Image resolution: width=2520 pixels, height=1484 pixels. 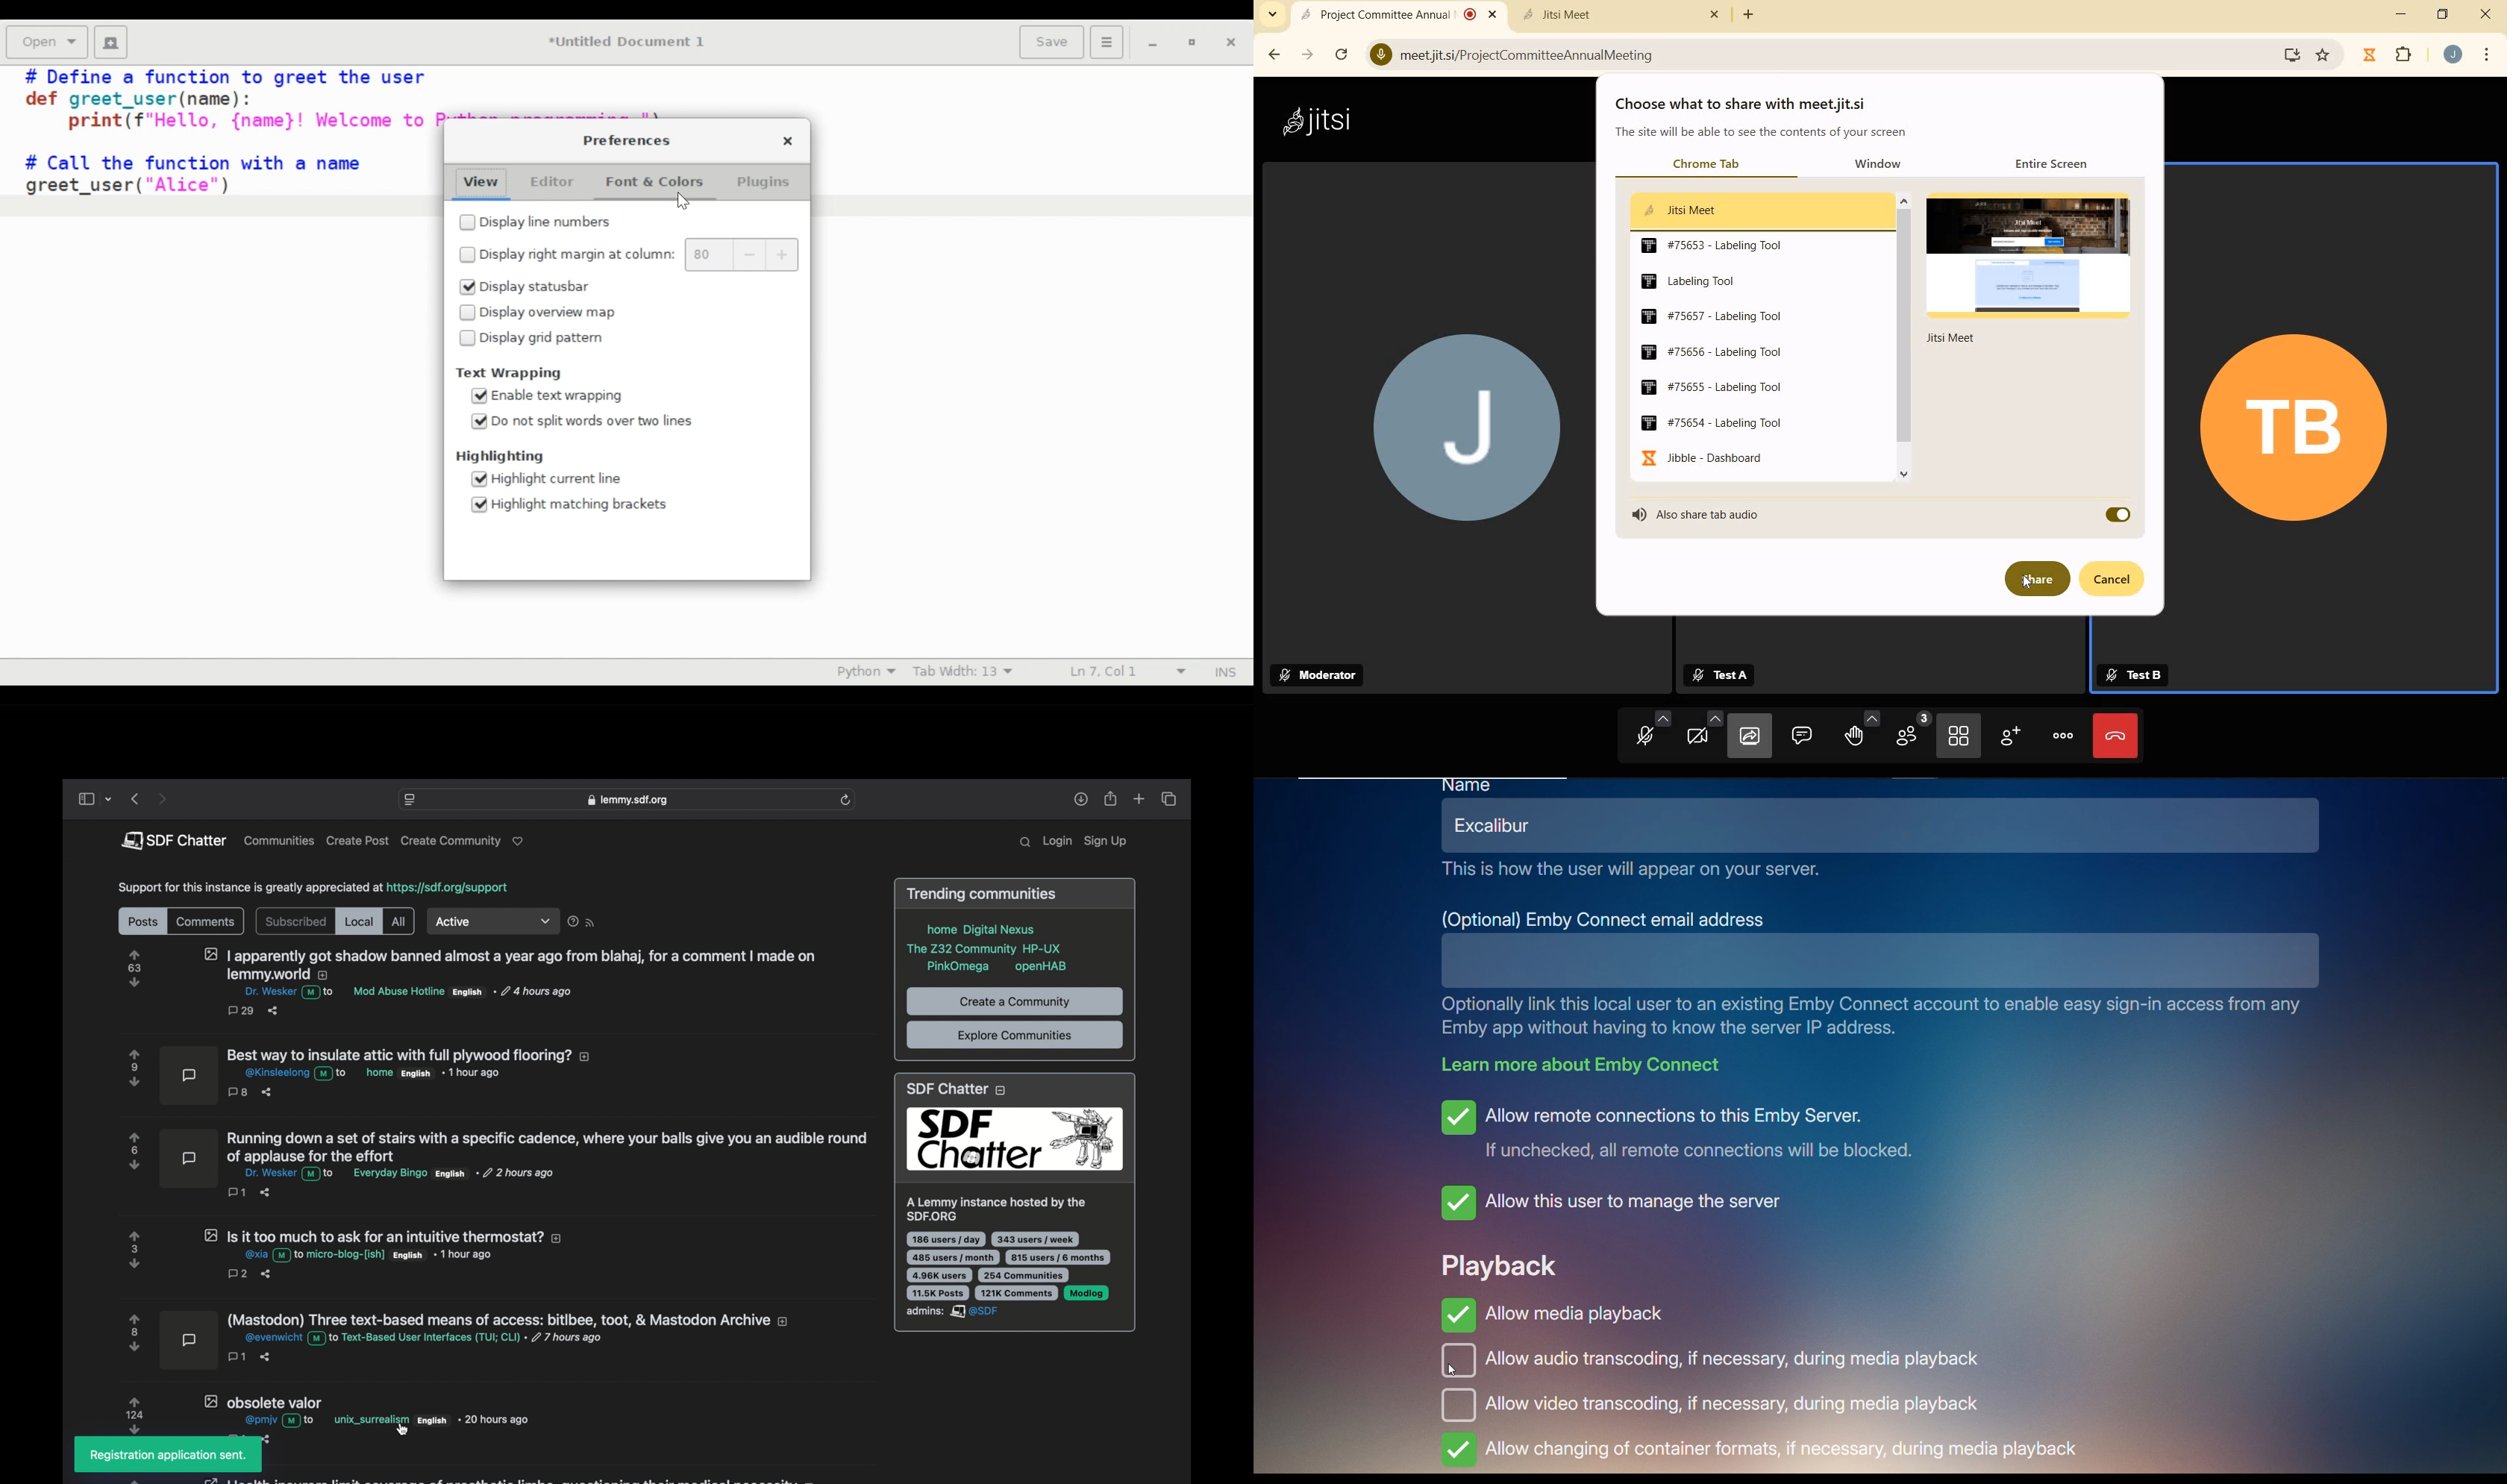 I want to click on OPEN CHAT, so click(x=1802, y=734).